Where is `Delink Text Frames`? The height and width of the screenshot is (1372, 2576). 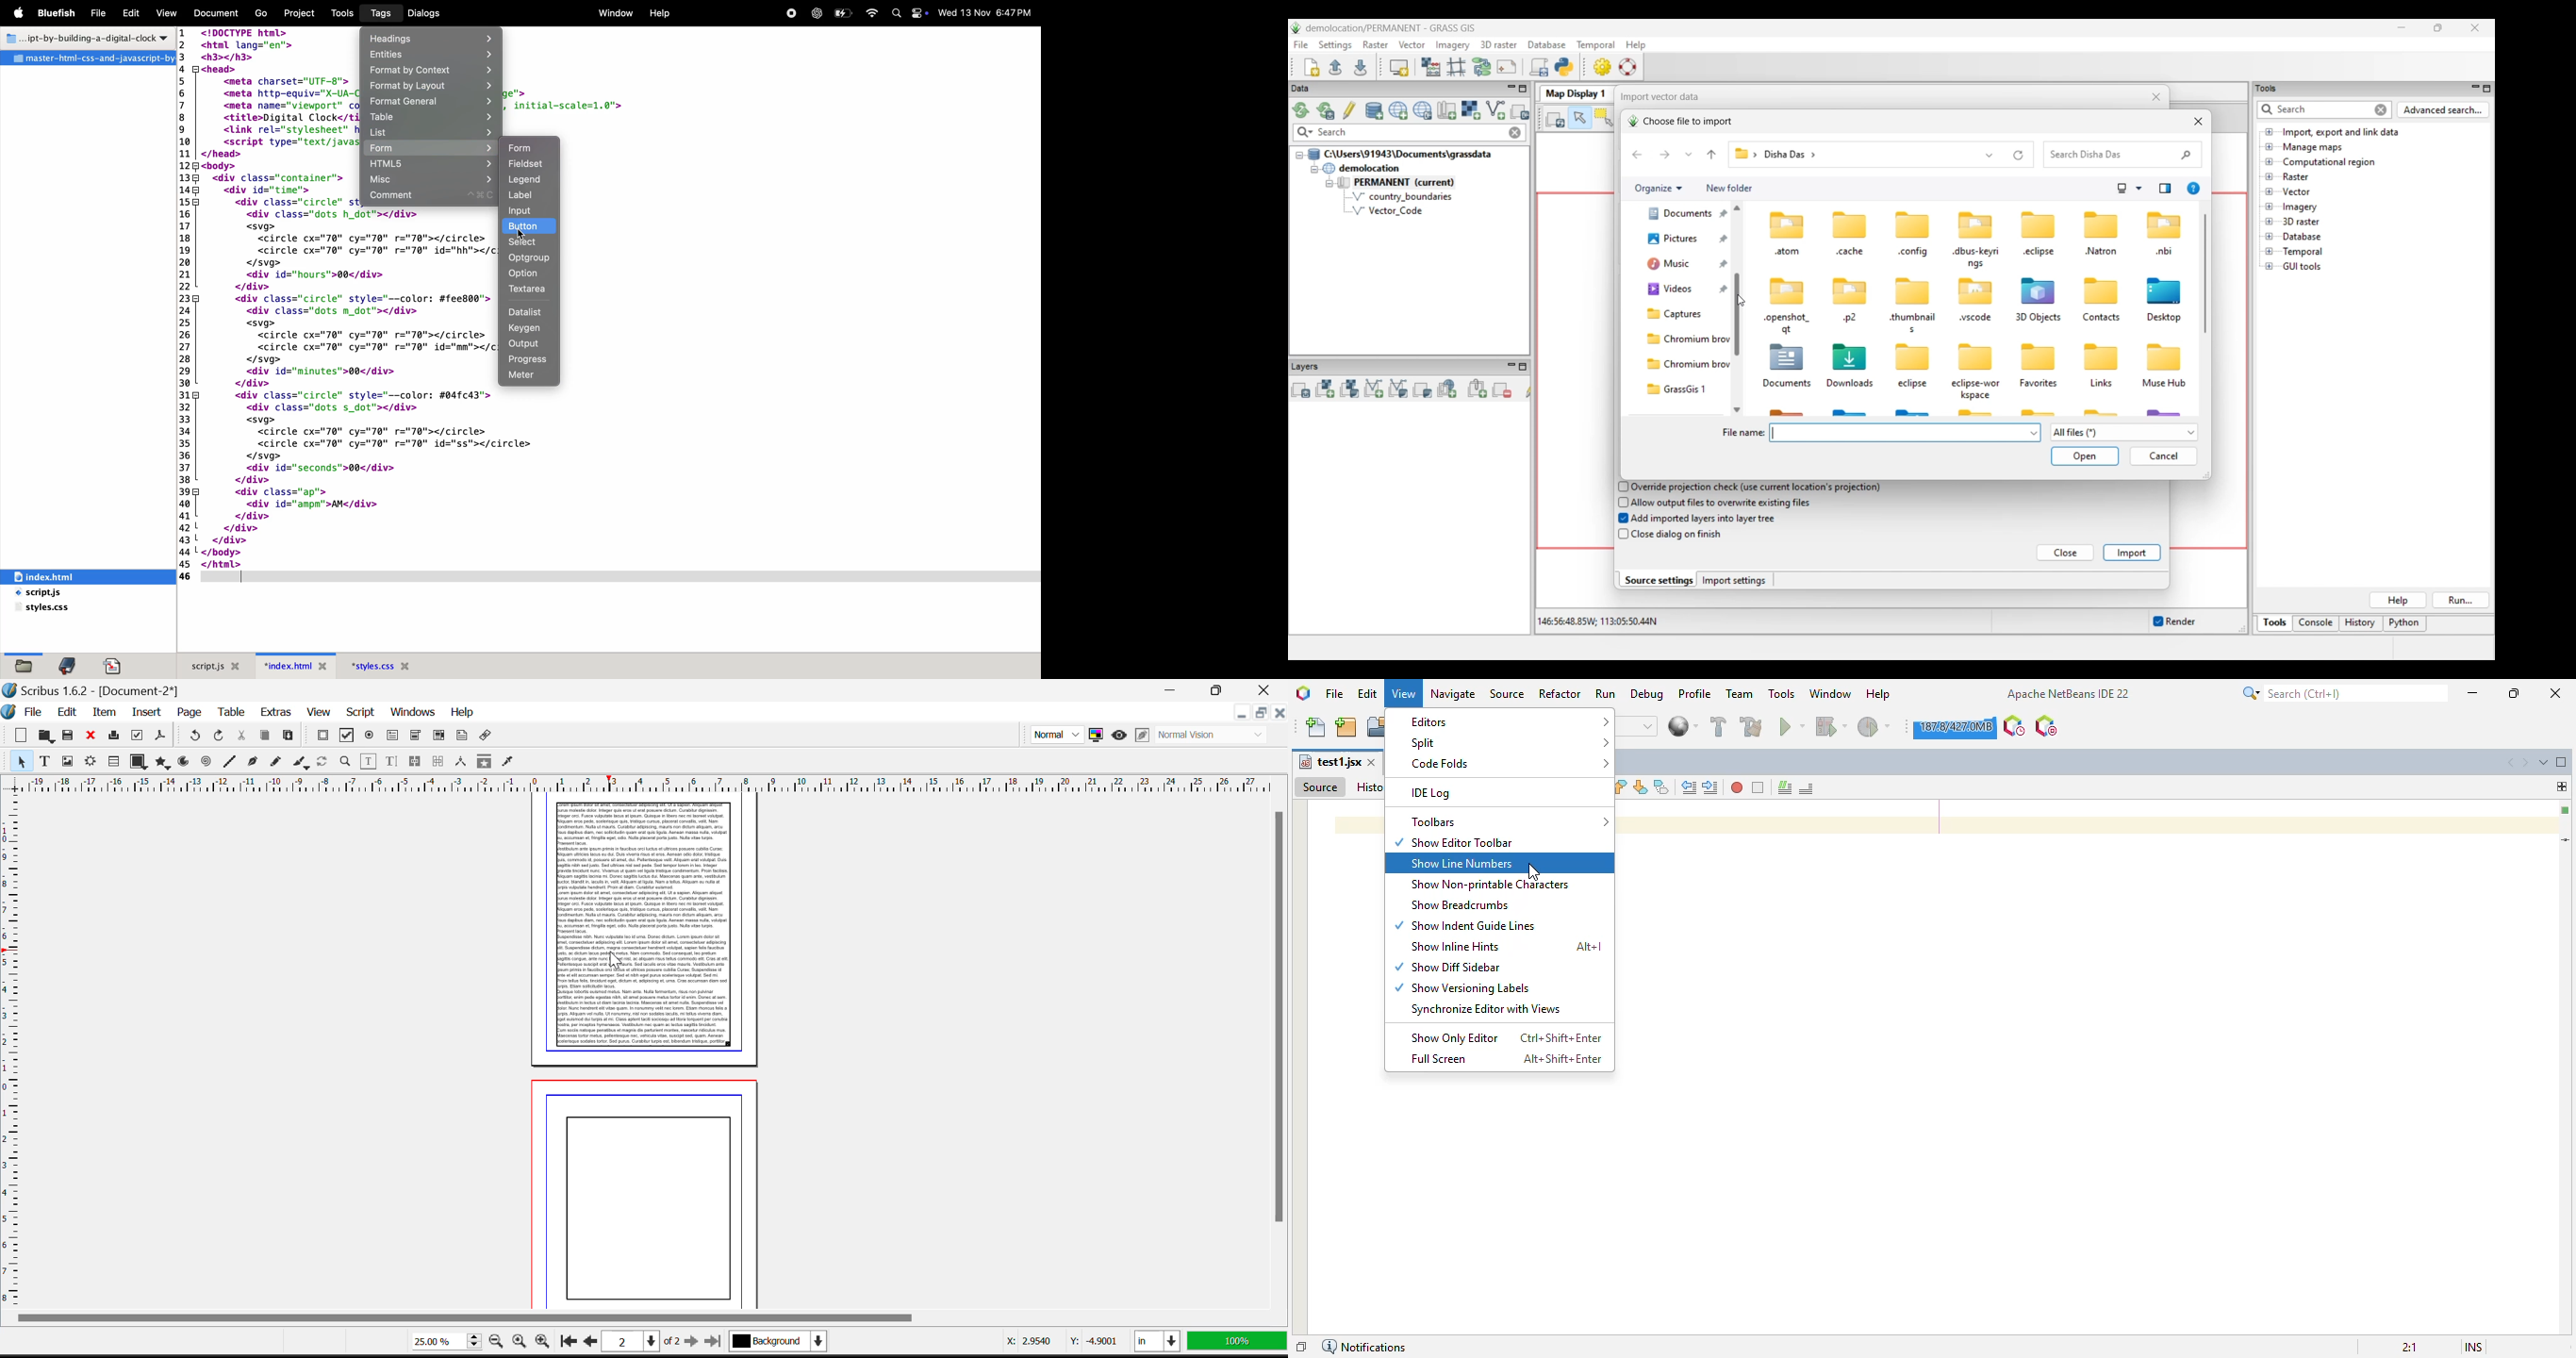
Delink Text Frames is located at coordinates (439, 762).